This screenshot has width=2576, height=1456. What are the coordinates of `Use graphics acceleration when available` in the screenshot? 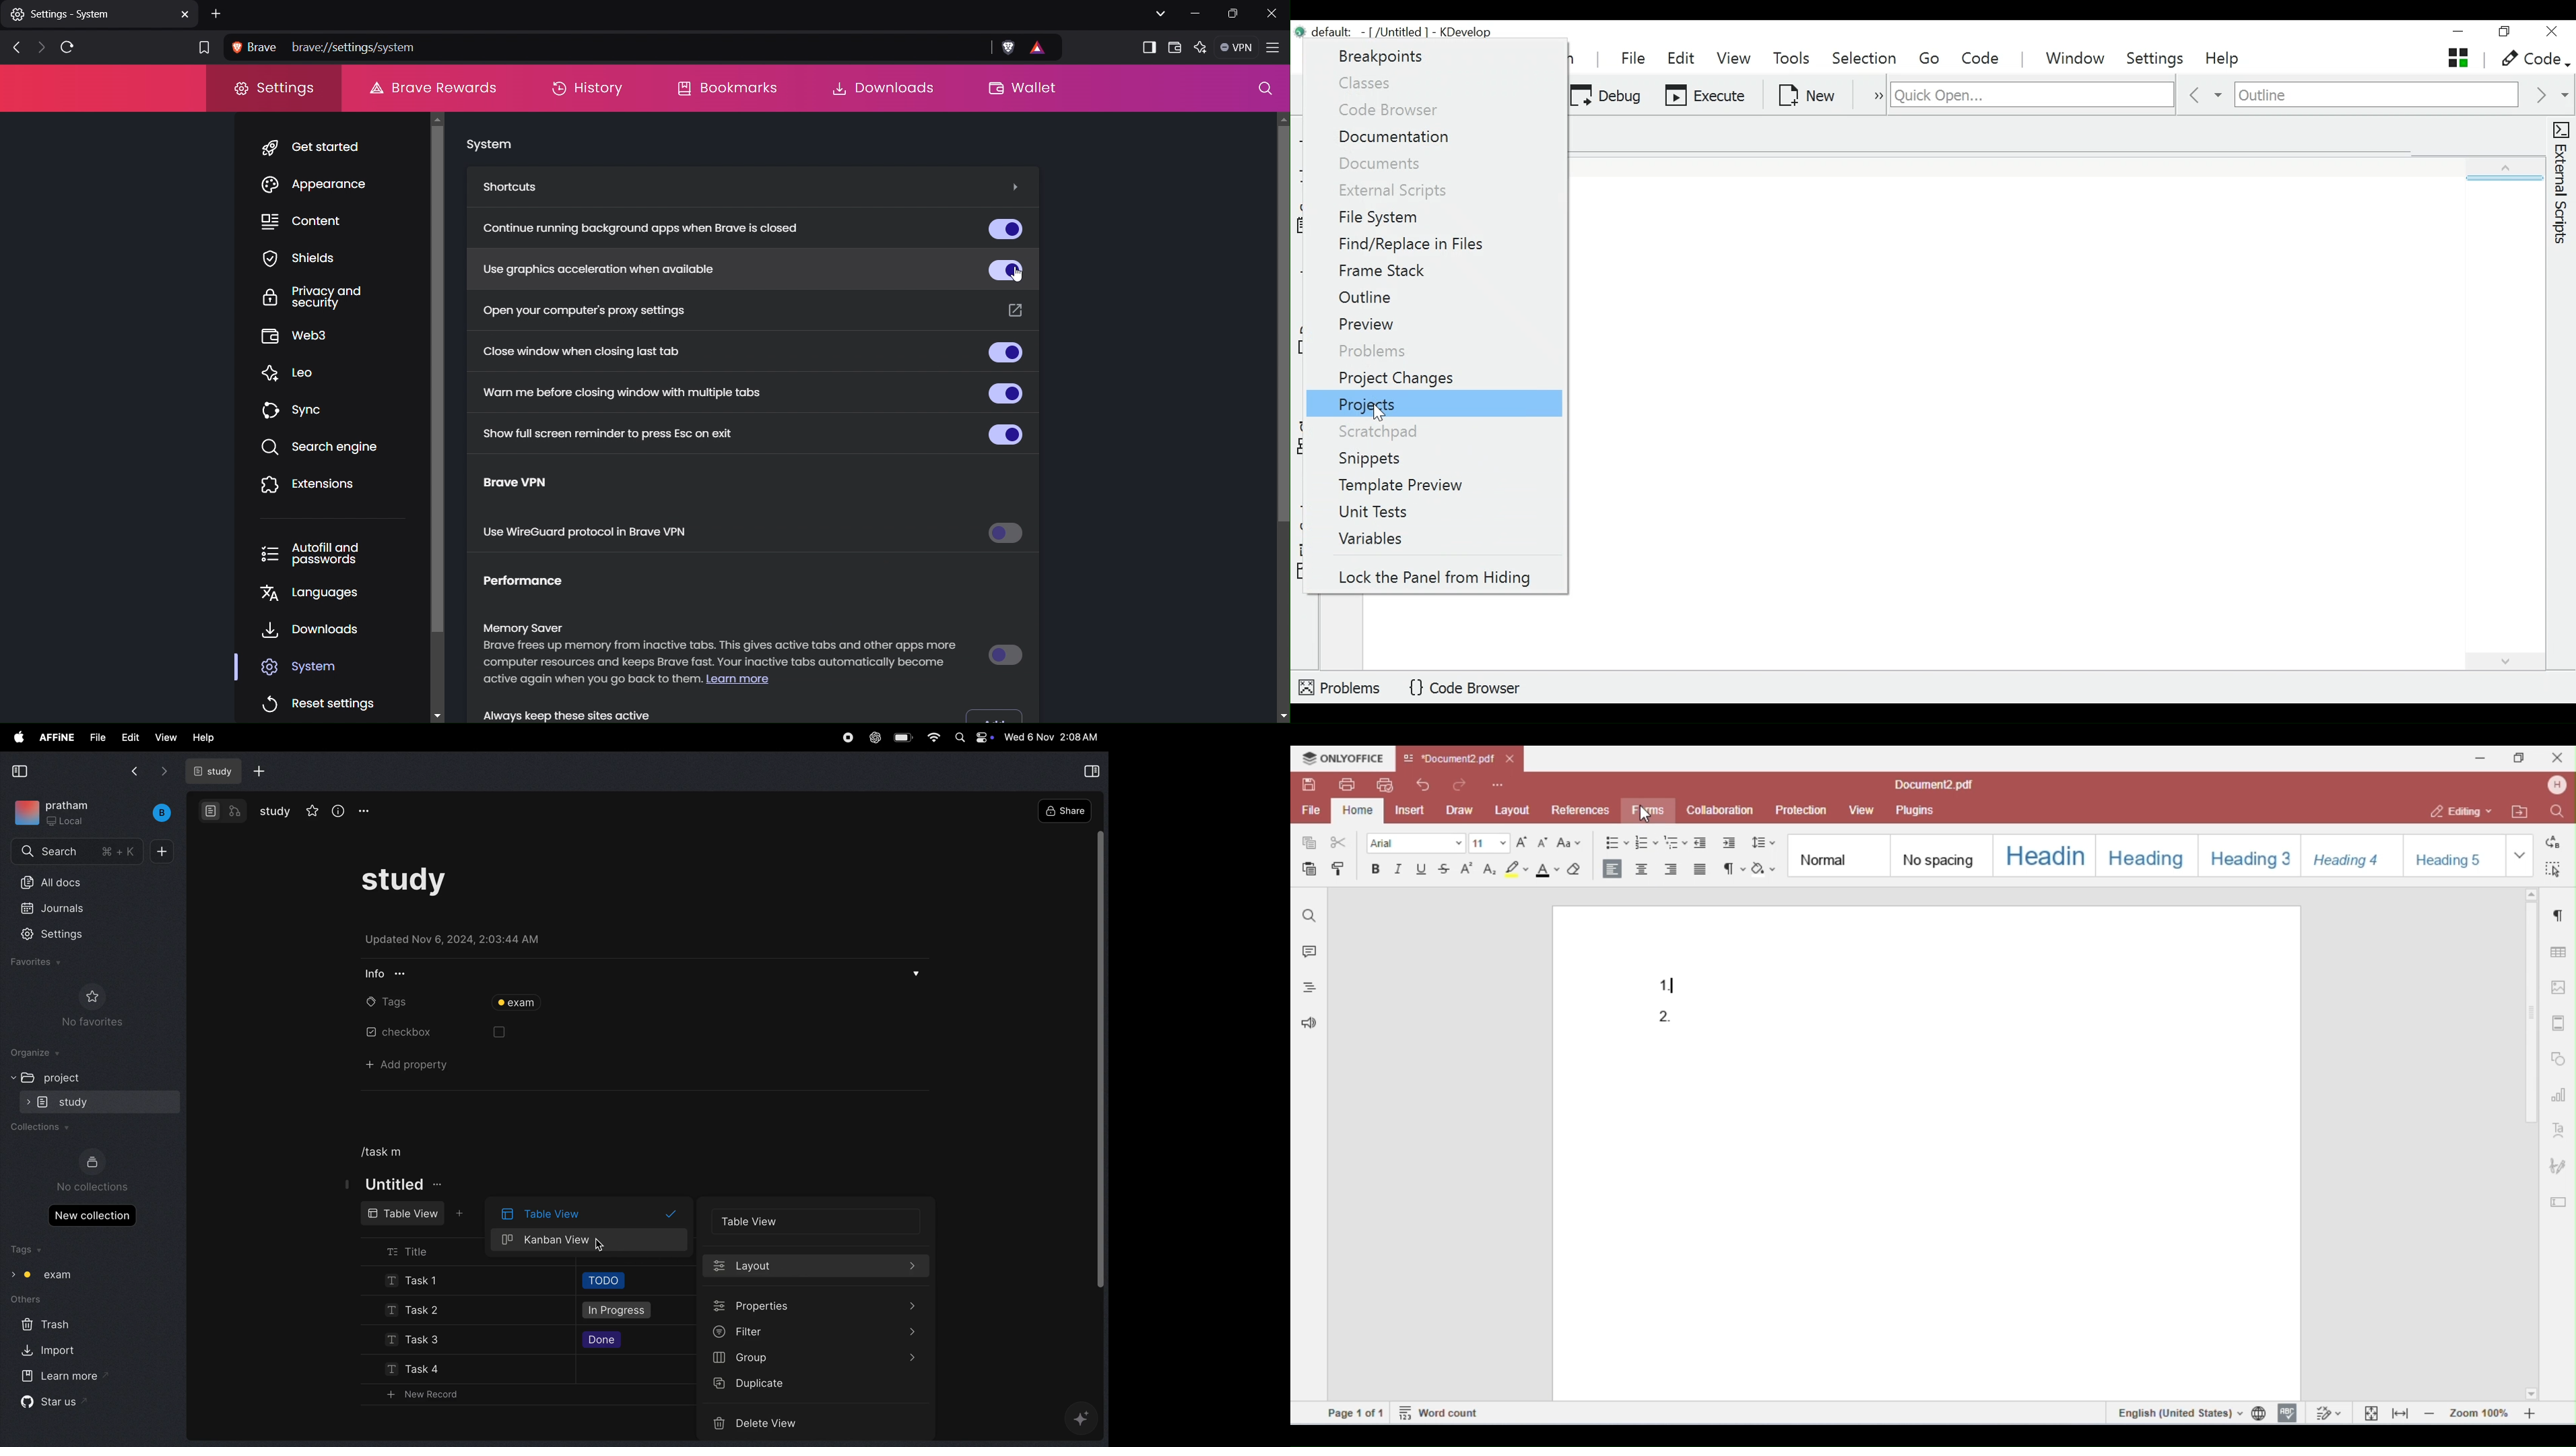 It's located at (595, 267).